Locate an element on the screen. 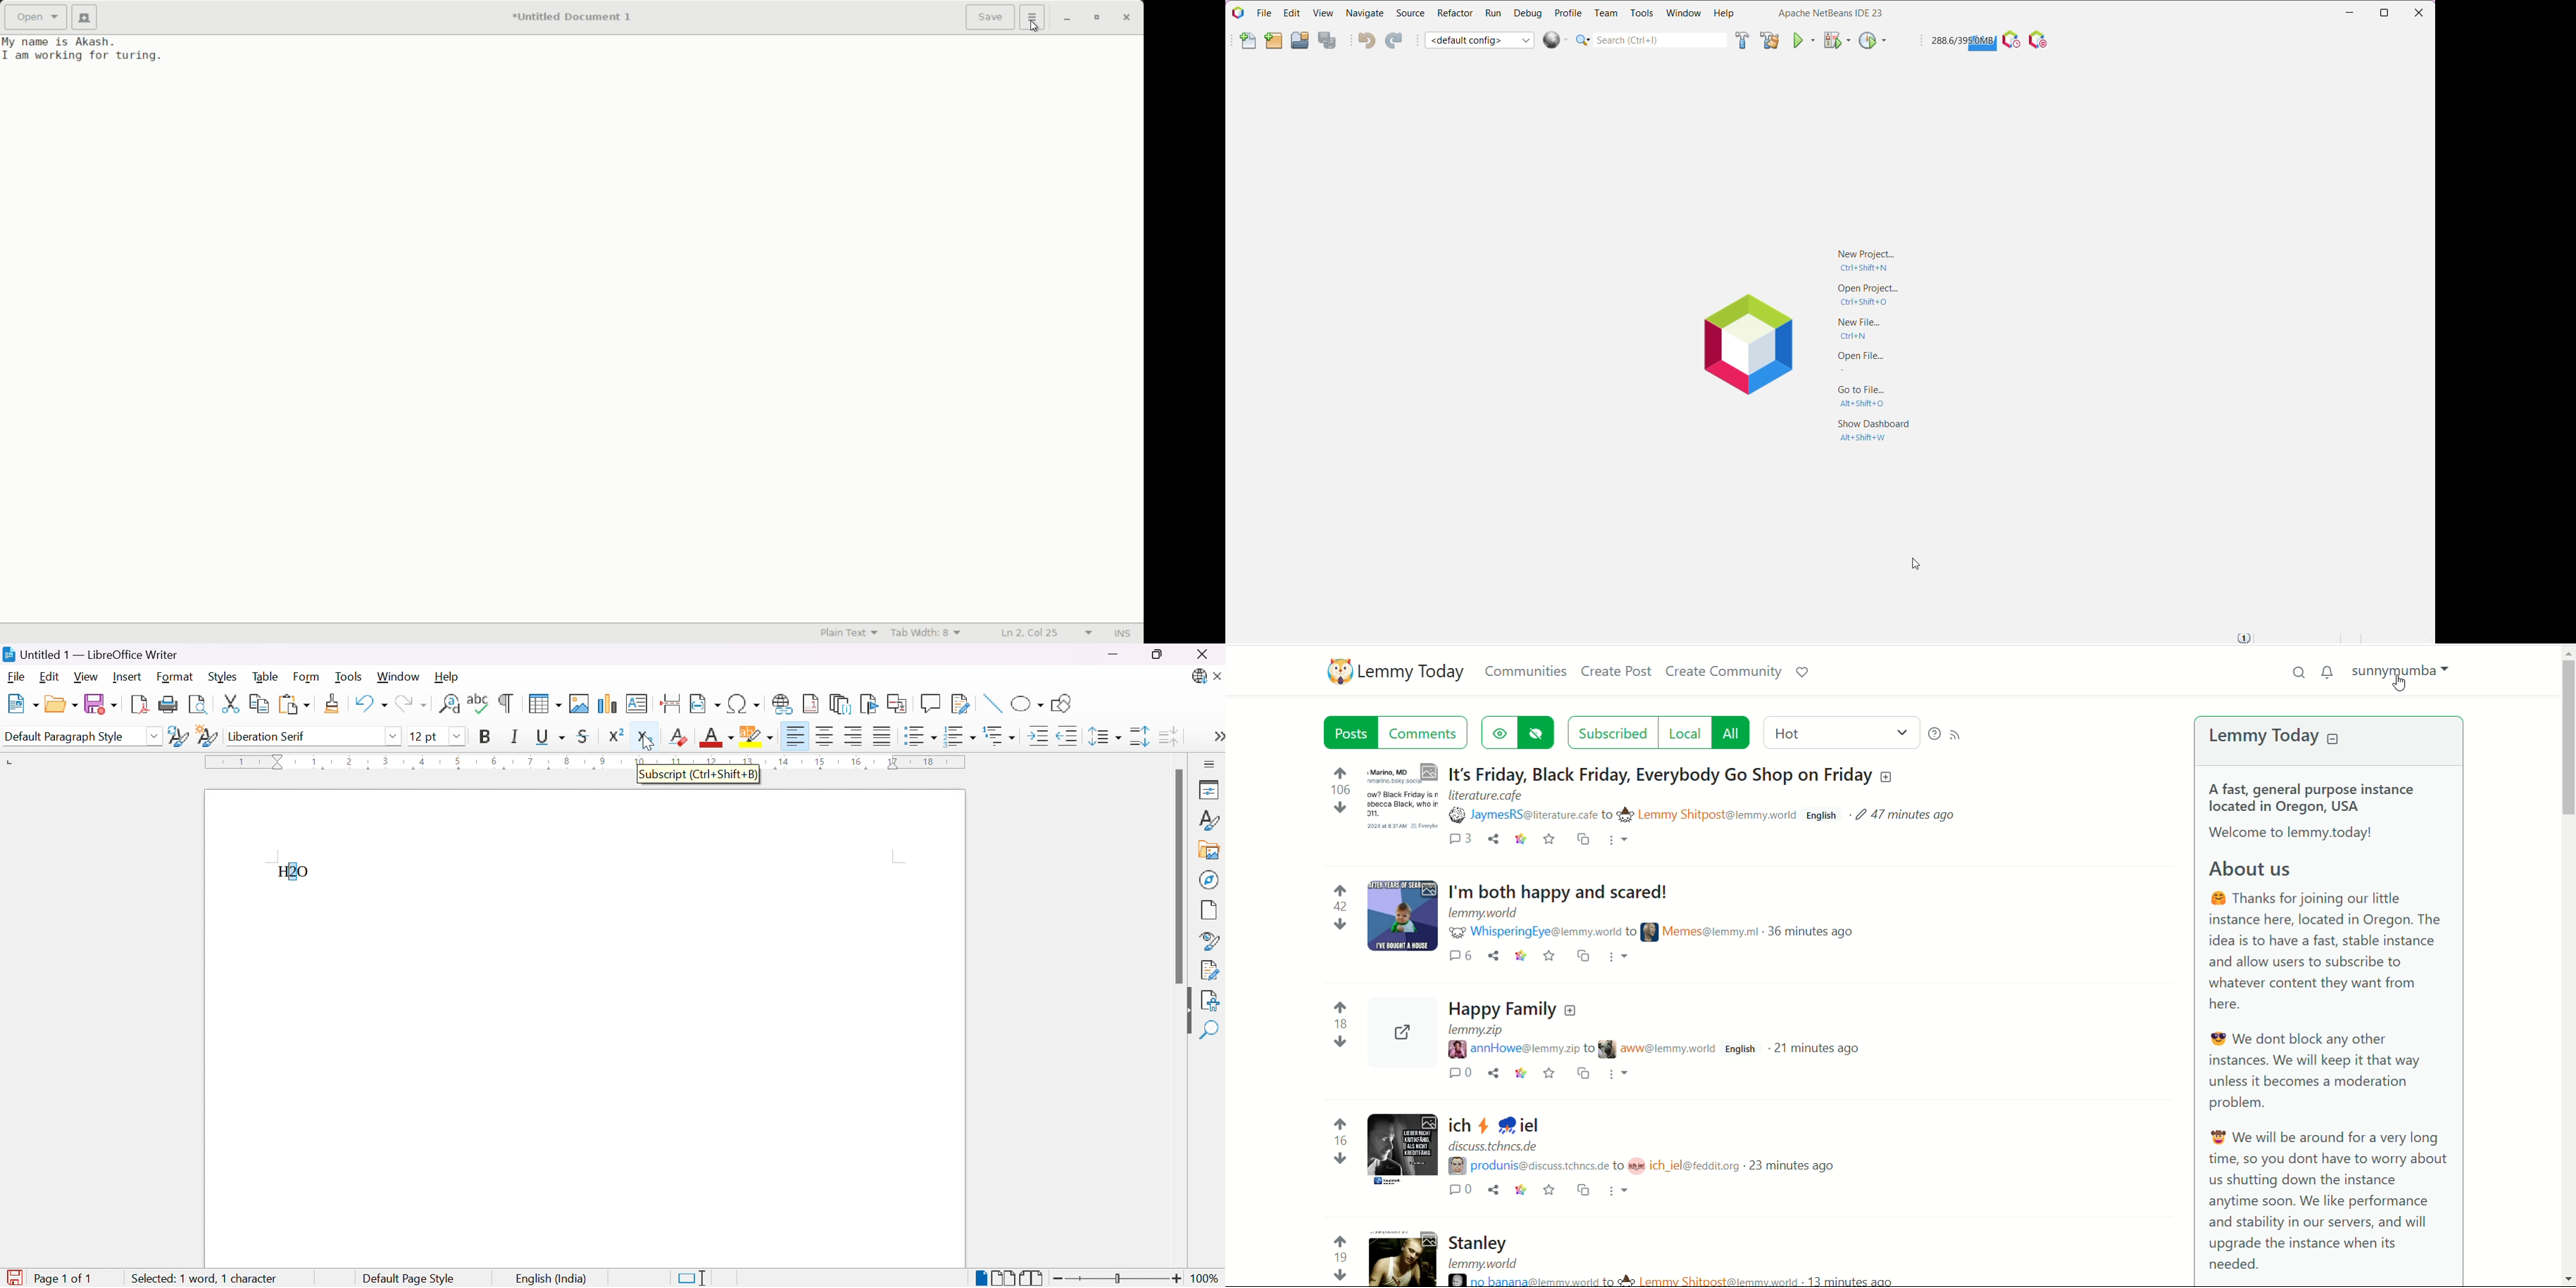  More is located at coordinates (1215, 738).